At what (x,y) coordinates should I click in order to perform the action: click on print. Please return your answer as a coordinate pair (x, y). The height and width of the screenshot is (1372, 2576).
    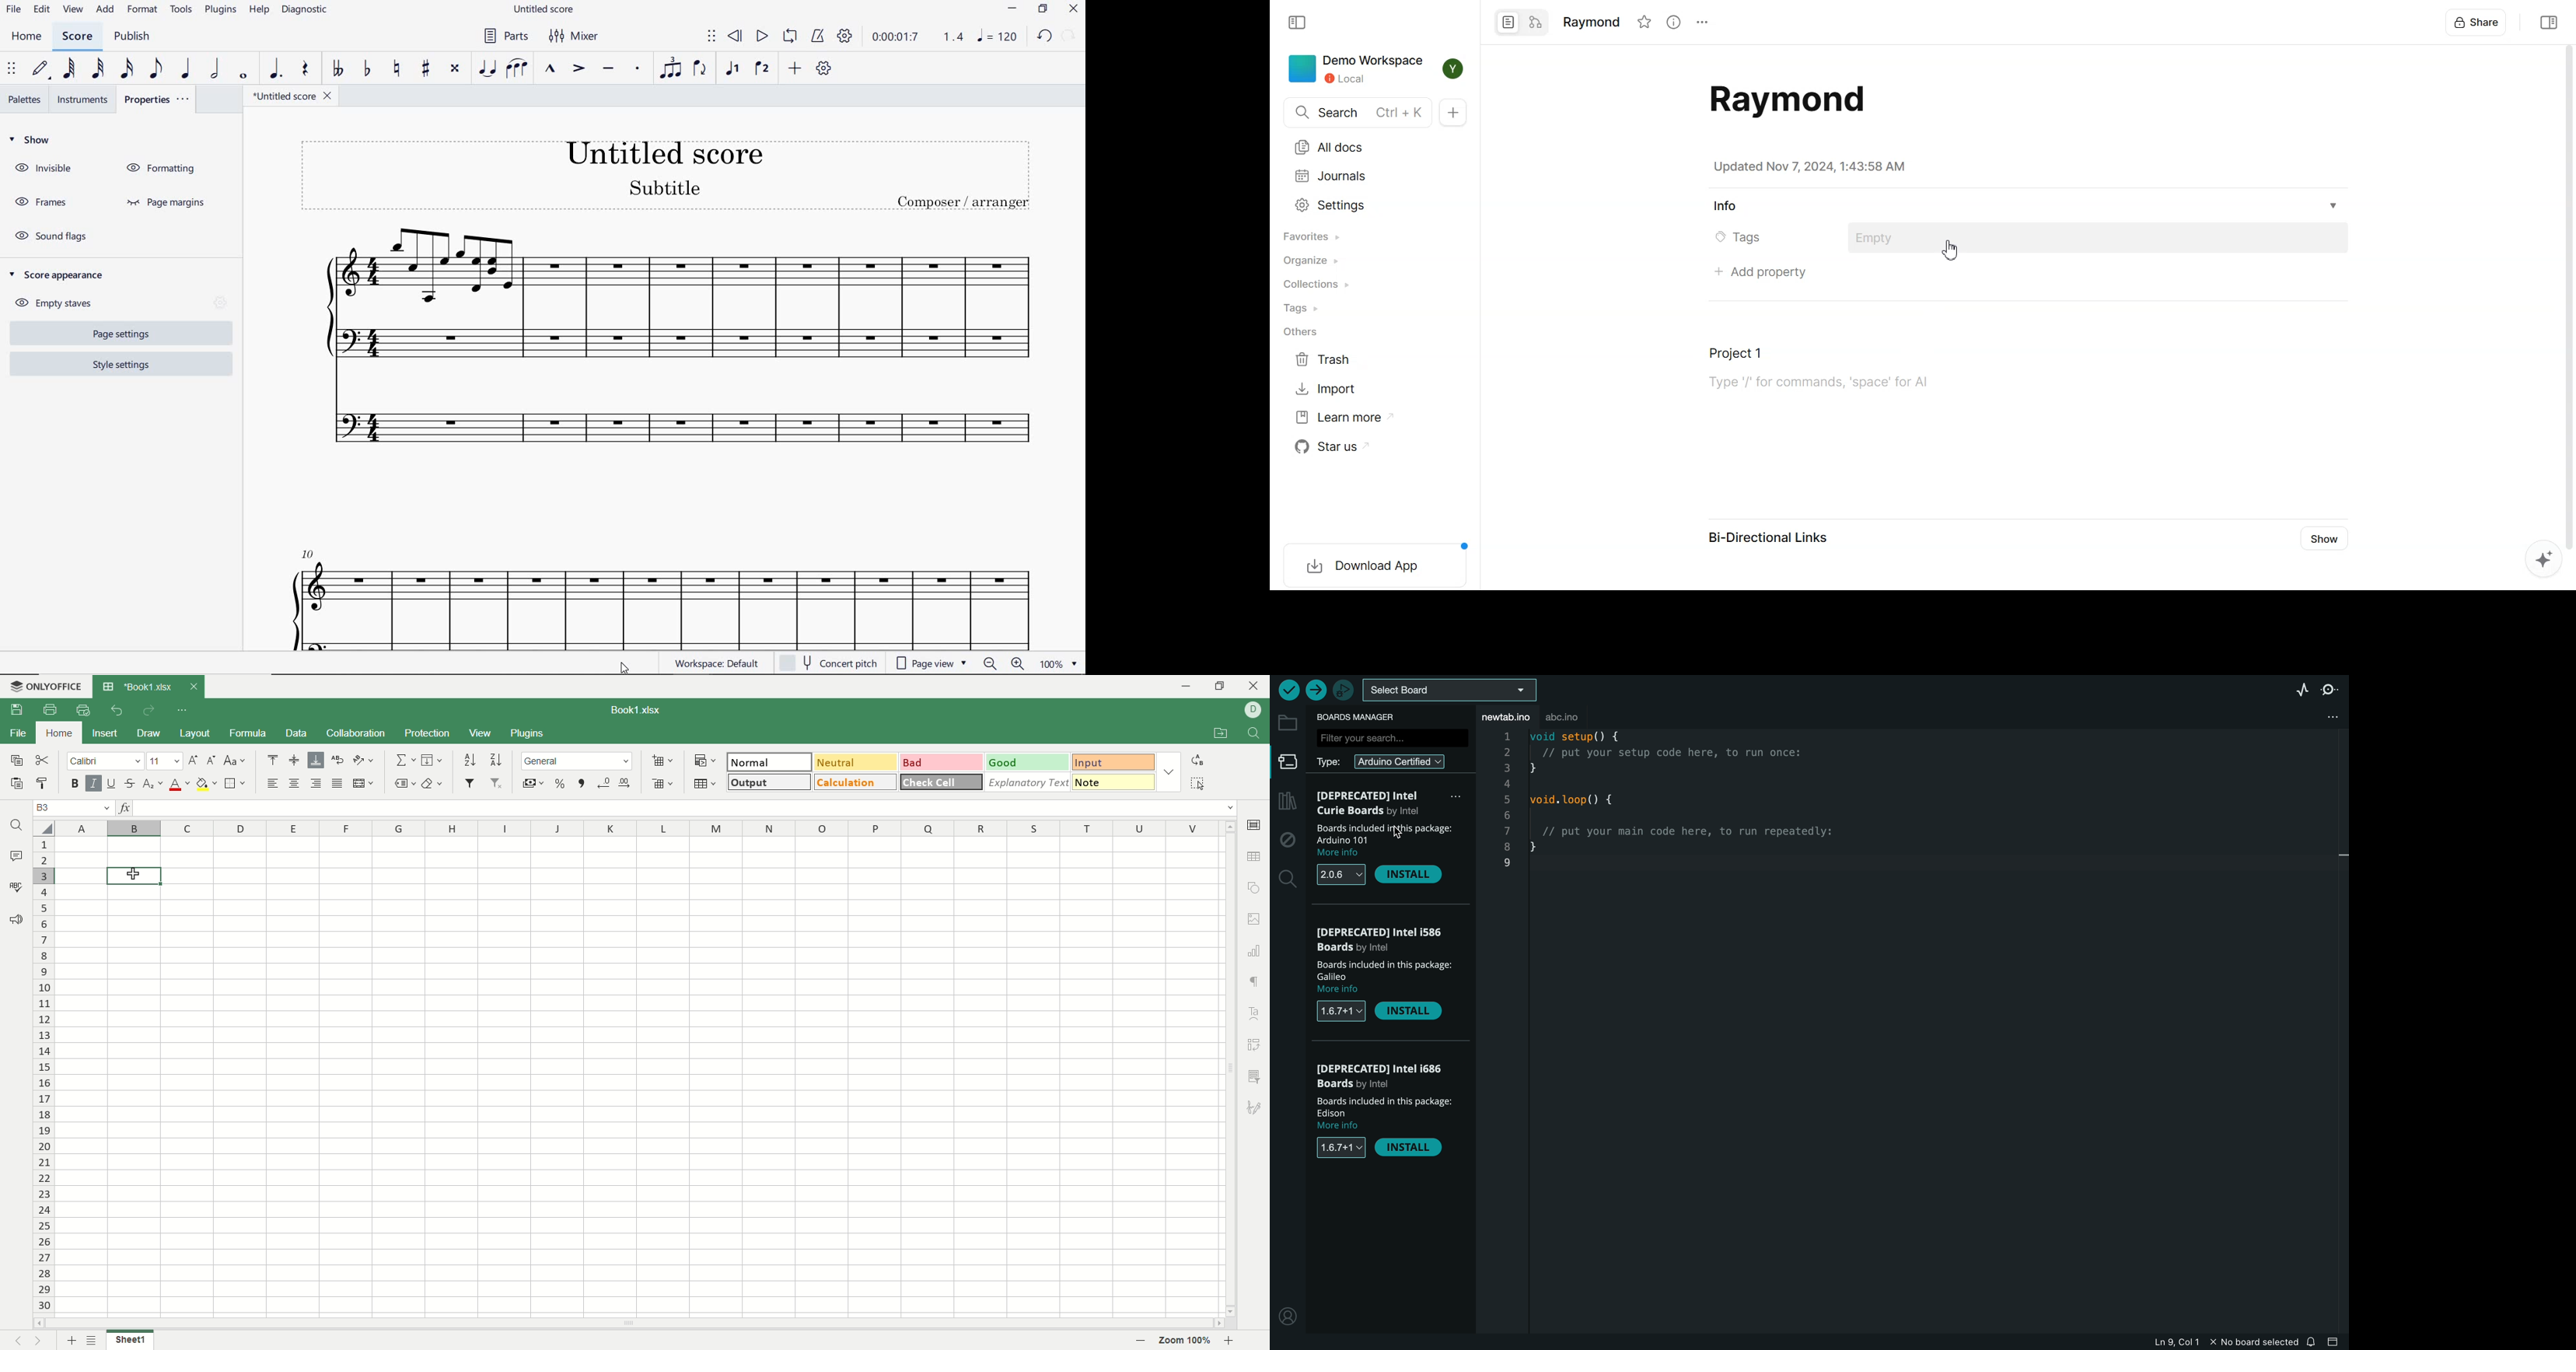
    Looking at the image, I should click on (53, 711).